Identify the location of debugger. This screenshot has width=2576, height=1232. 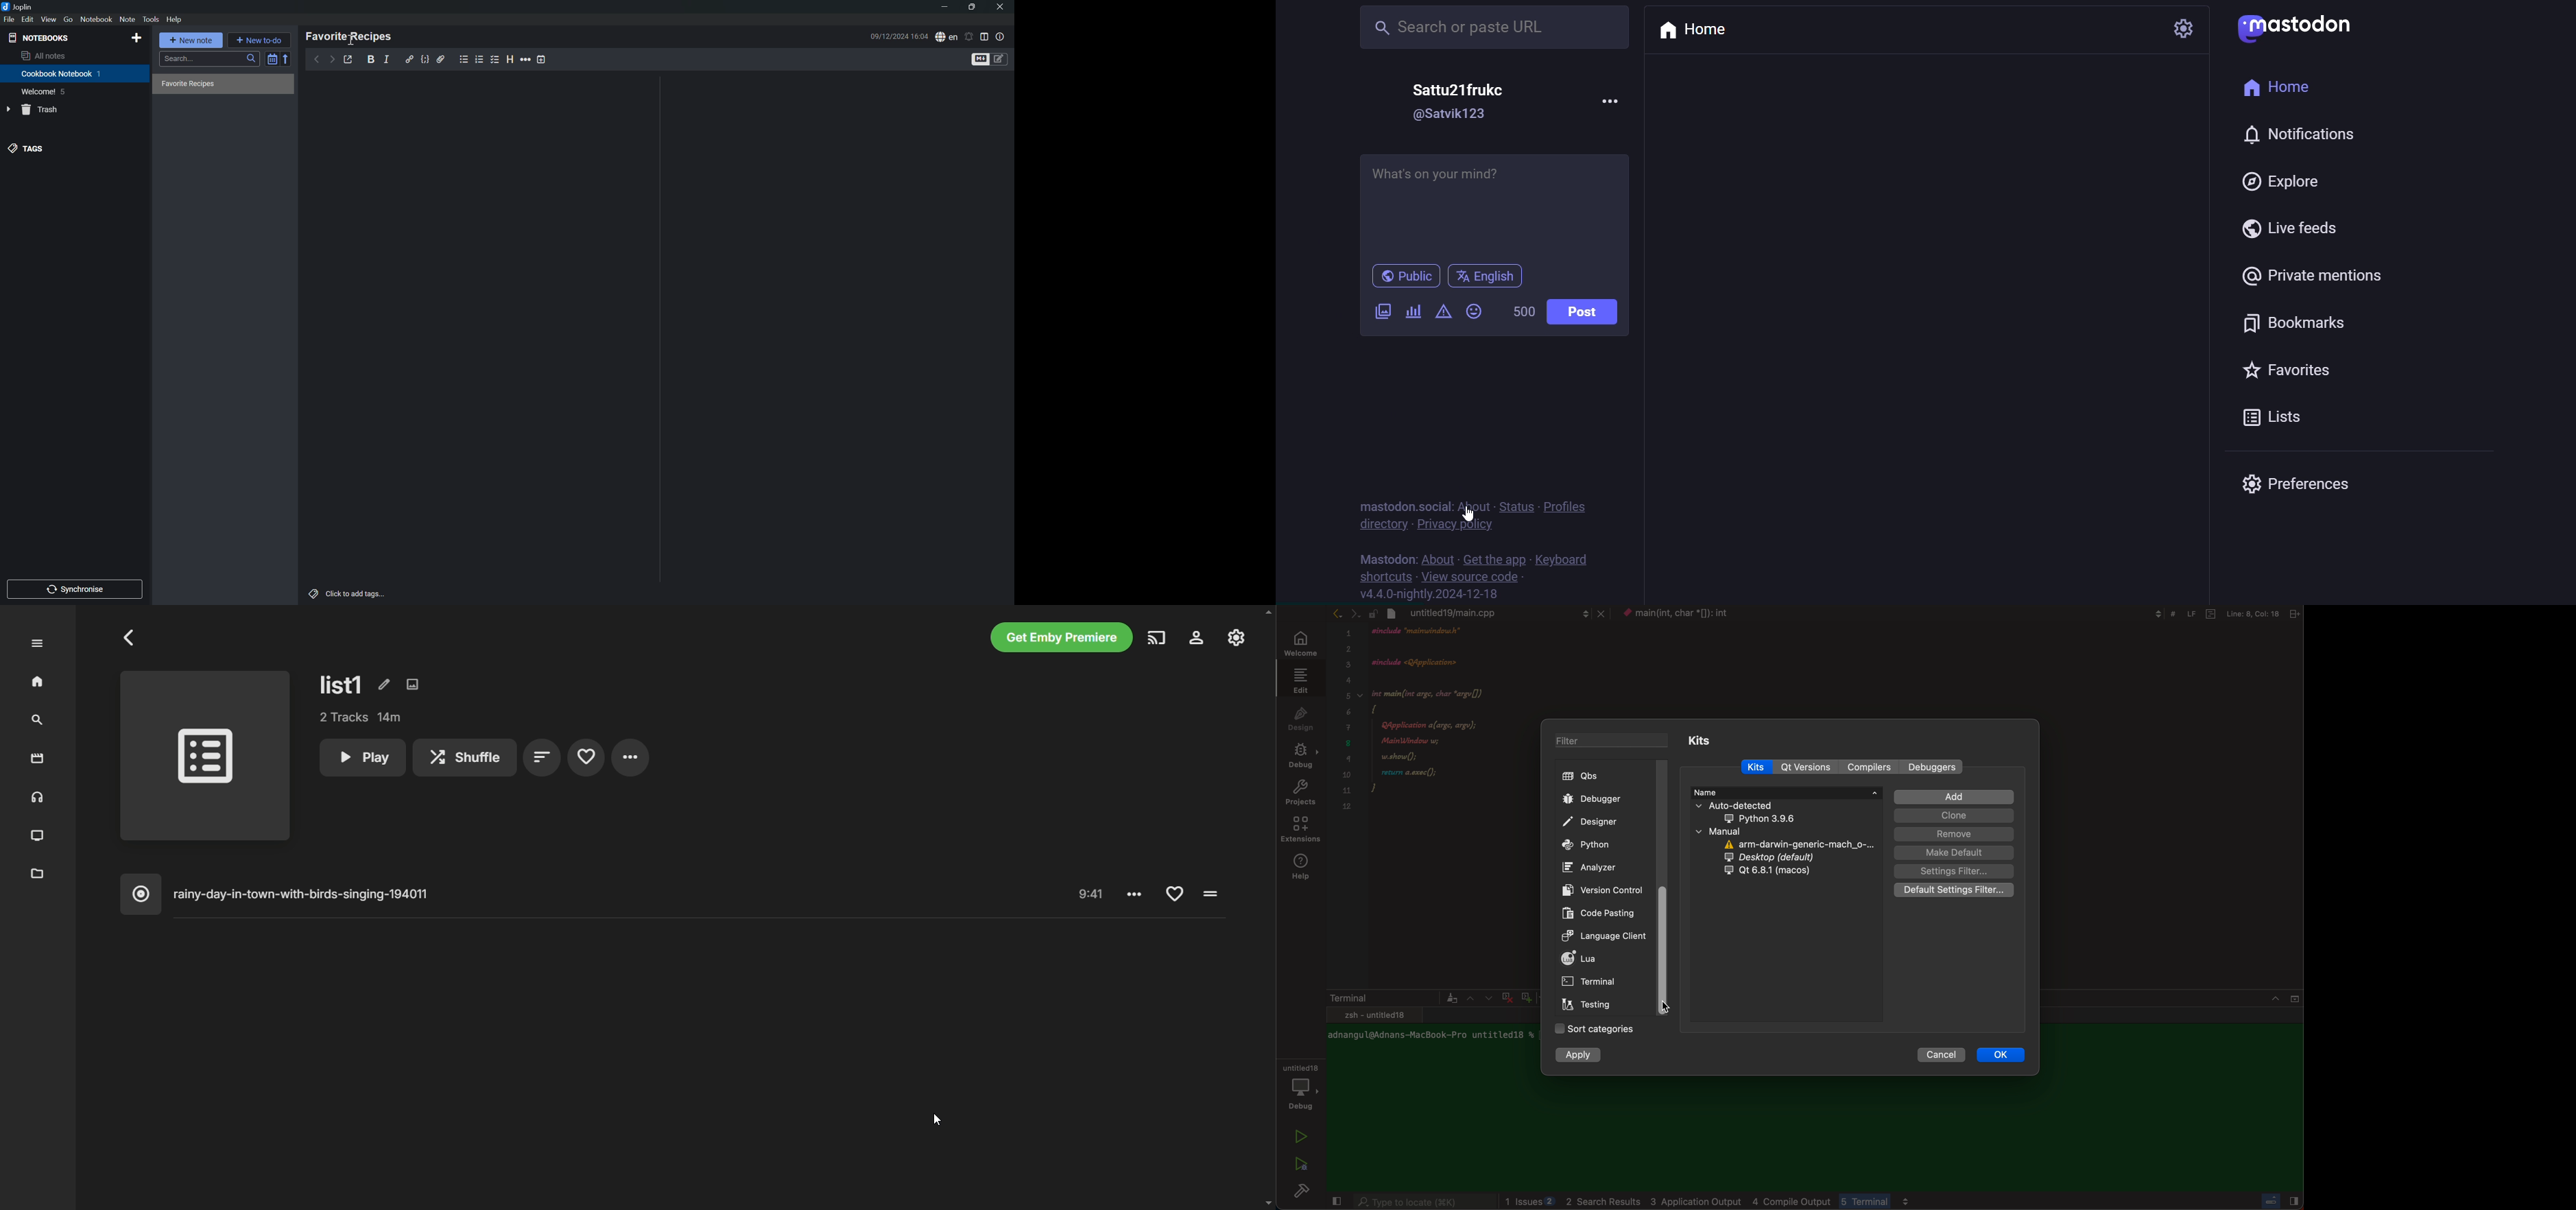
(1606, 799).